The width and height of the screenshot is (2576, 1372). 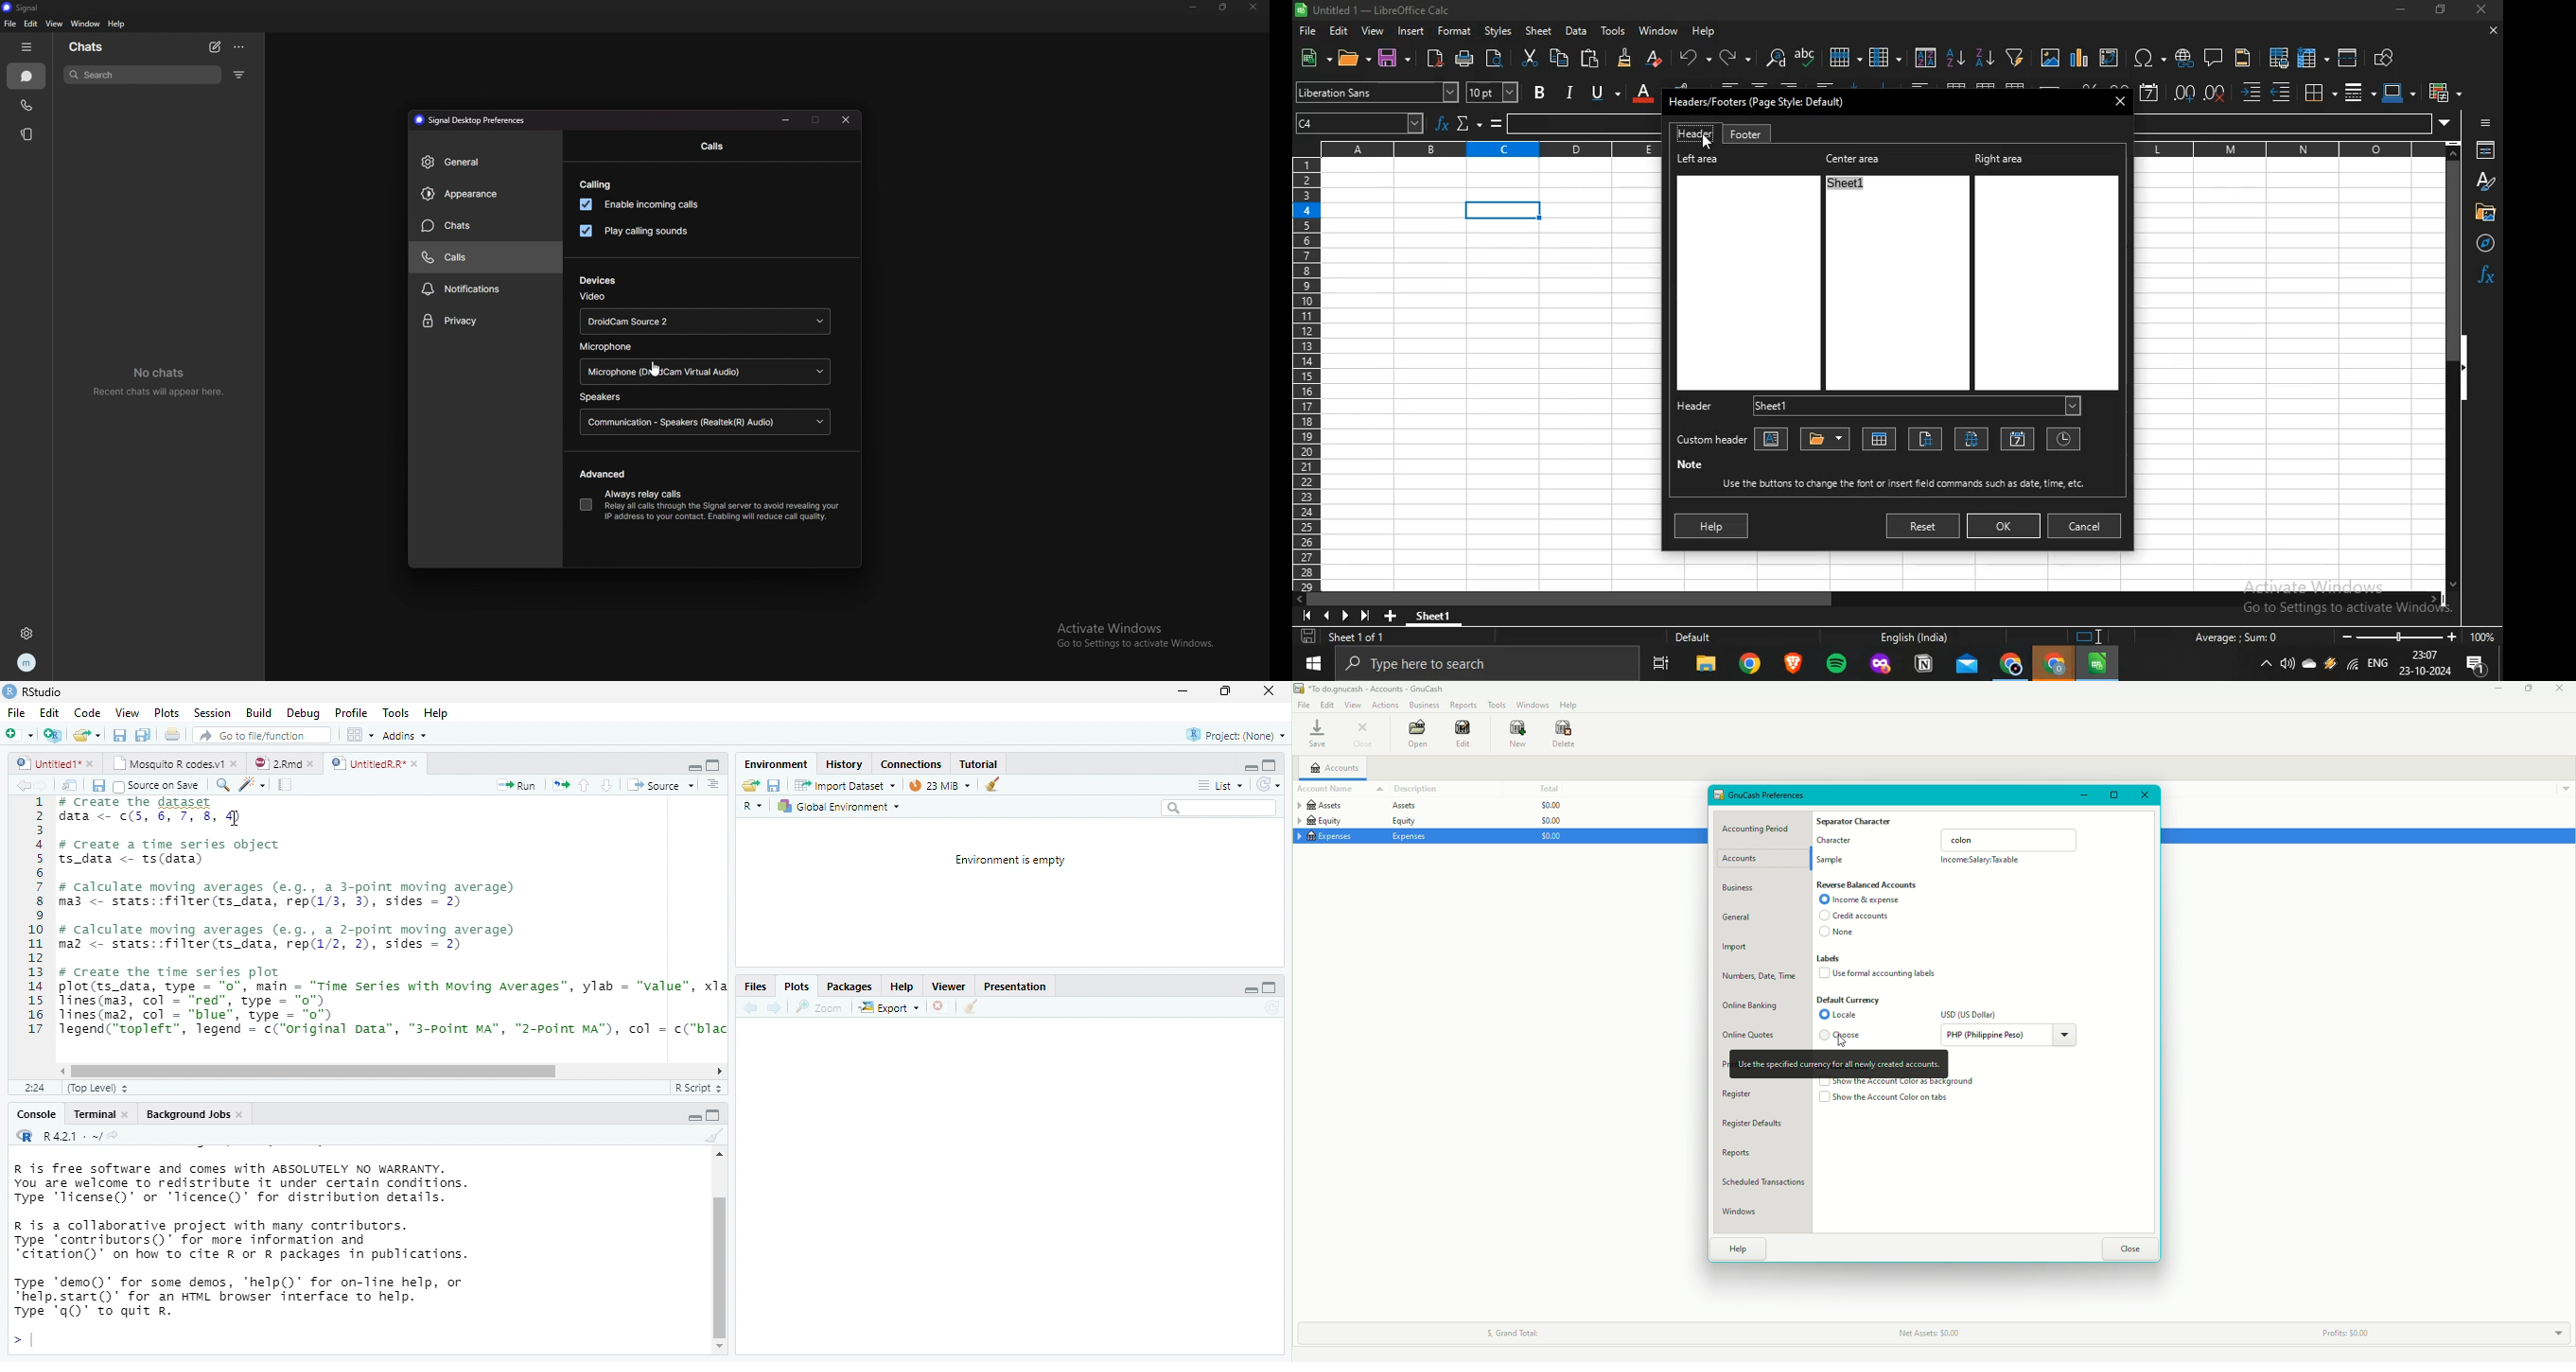 What do you see at coordinates (838, 807) in the screenshot?
I see `Global Environment` at bounding box center [838, 807].